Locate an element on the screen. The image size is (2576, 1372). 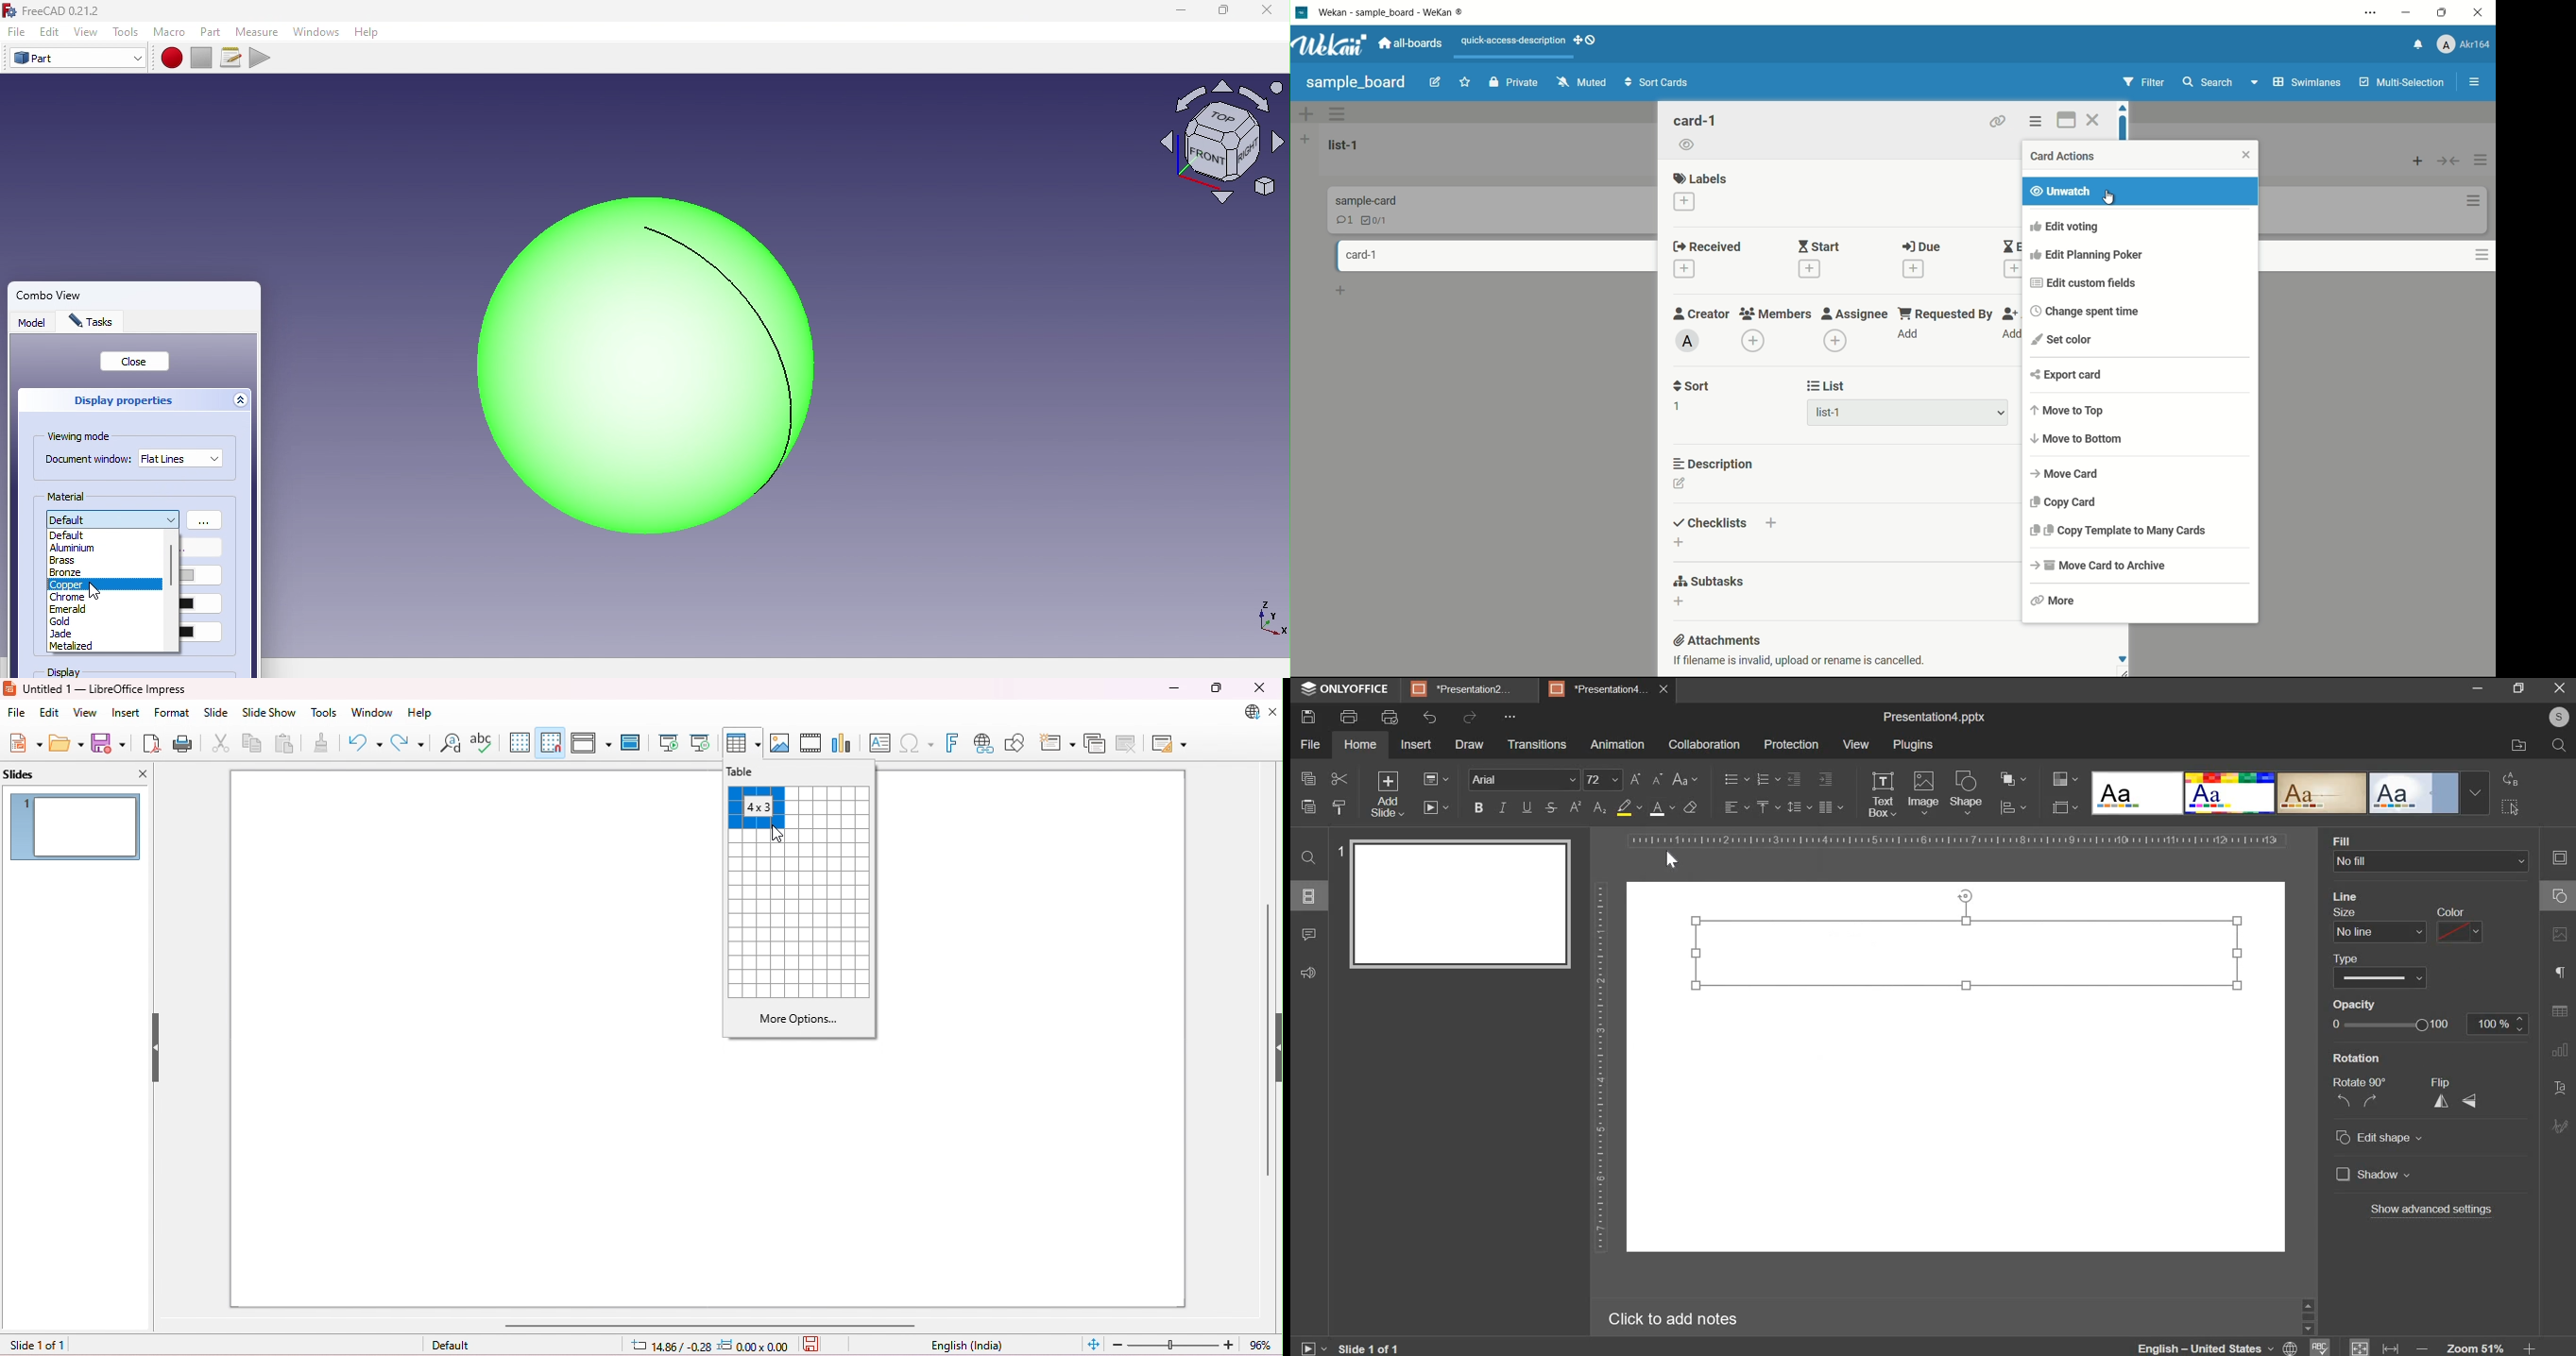
paragraph is located at coordinates (2557, 973).